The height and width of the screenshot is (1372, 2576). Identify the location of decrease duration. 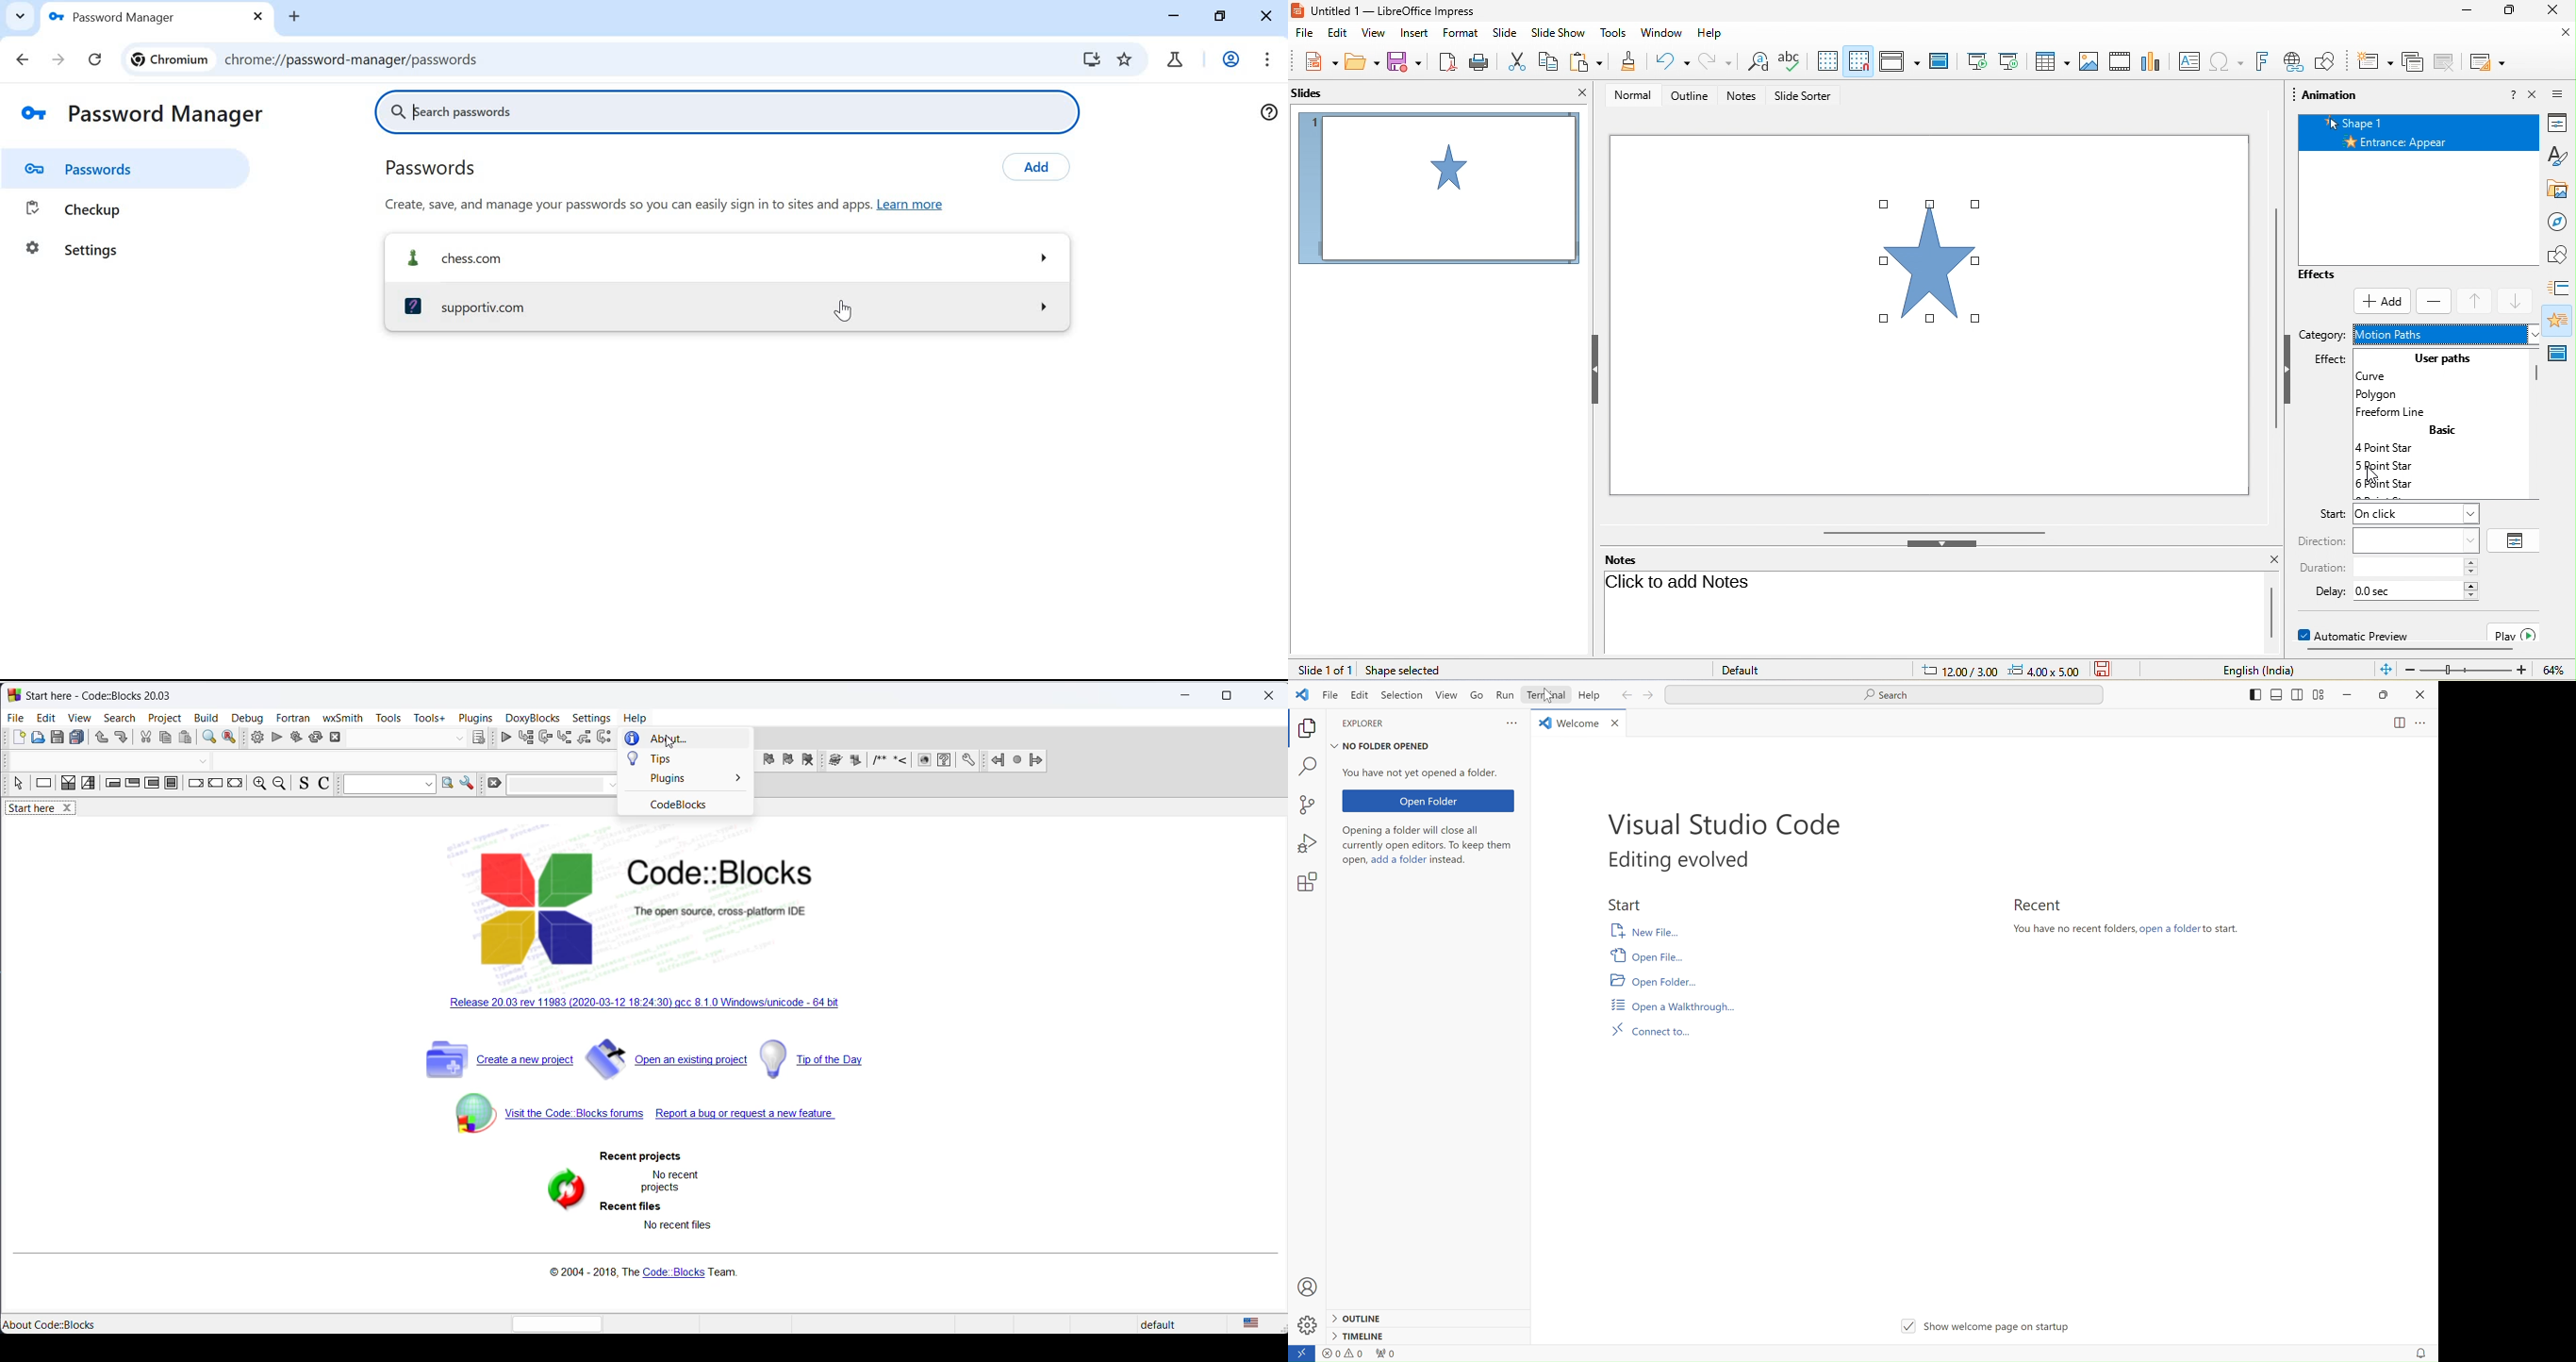
(2471, 573).